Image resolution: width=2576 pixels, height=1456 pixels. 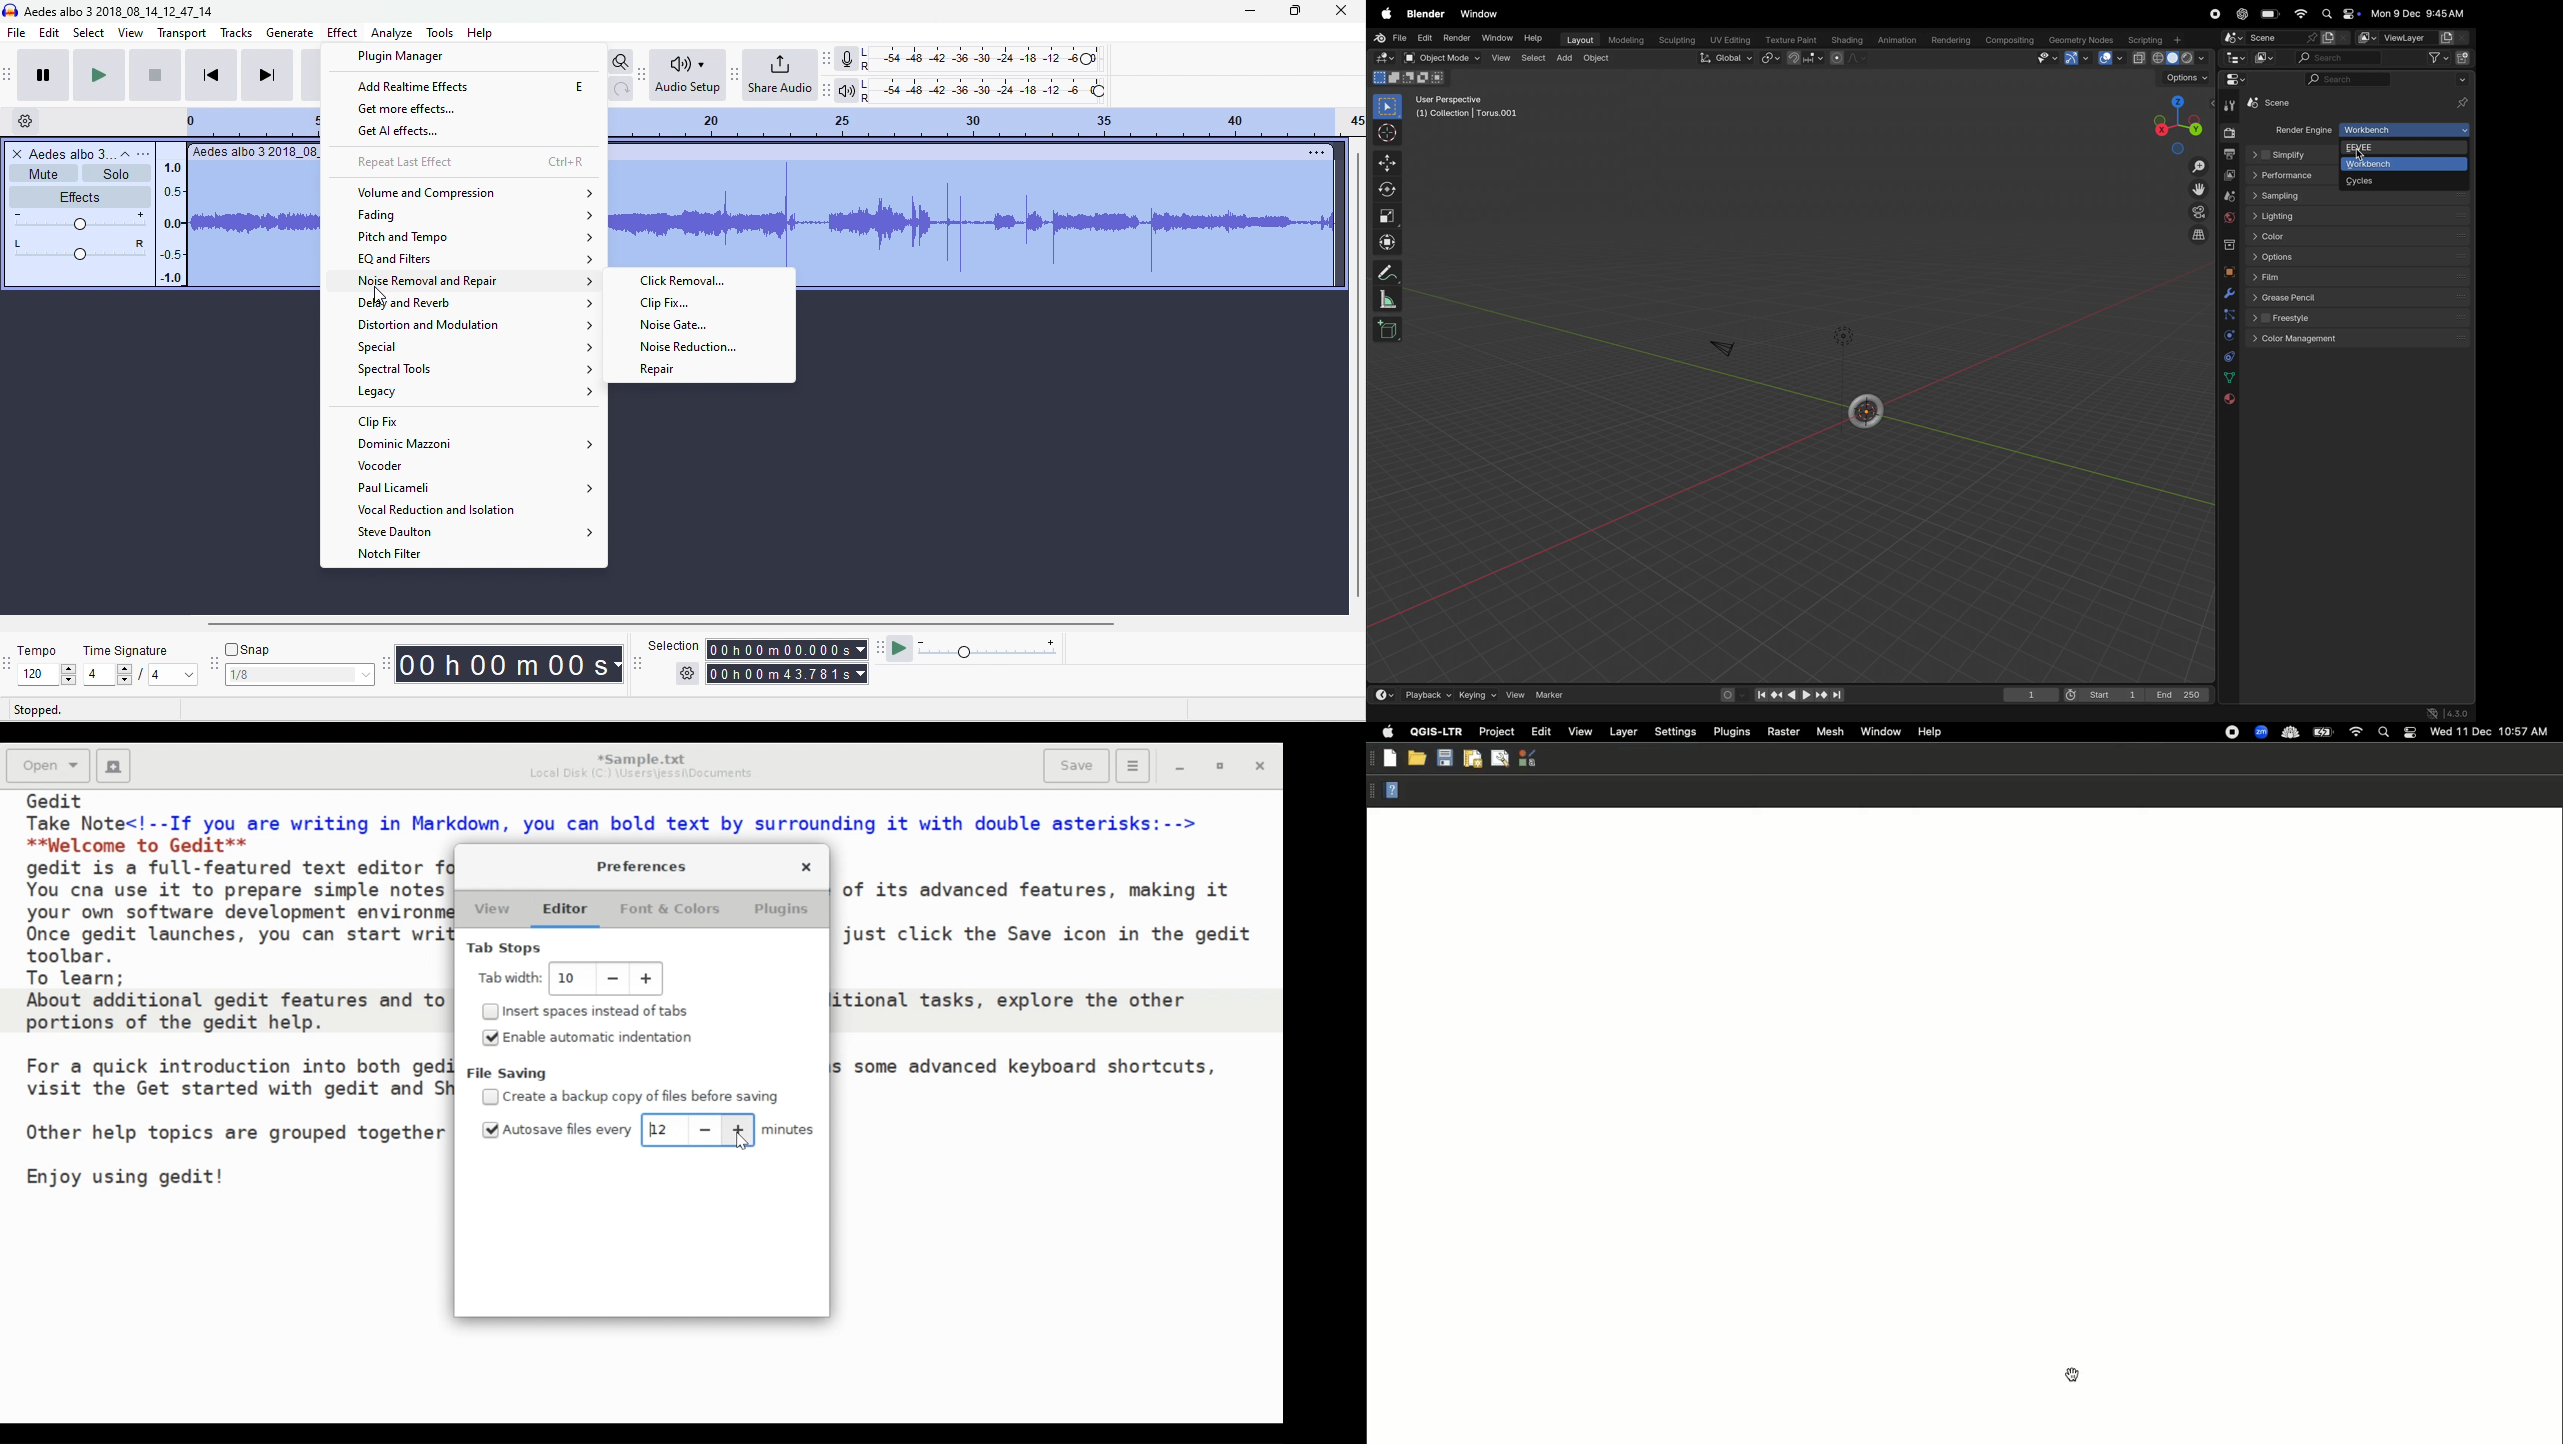 What do you see at coordinates (1730, 39) in the screenshot?
I see `Uv editing` at bounding box center [1730, 39].